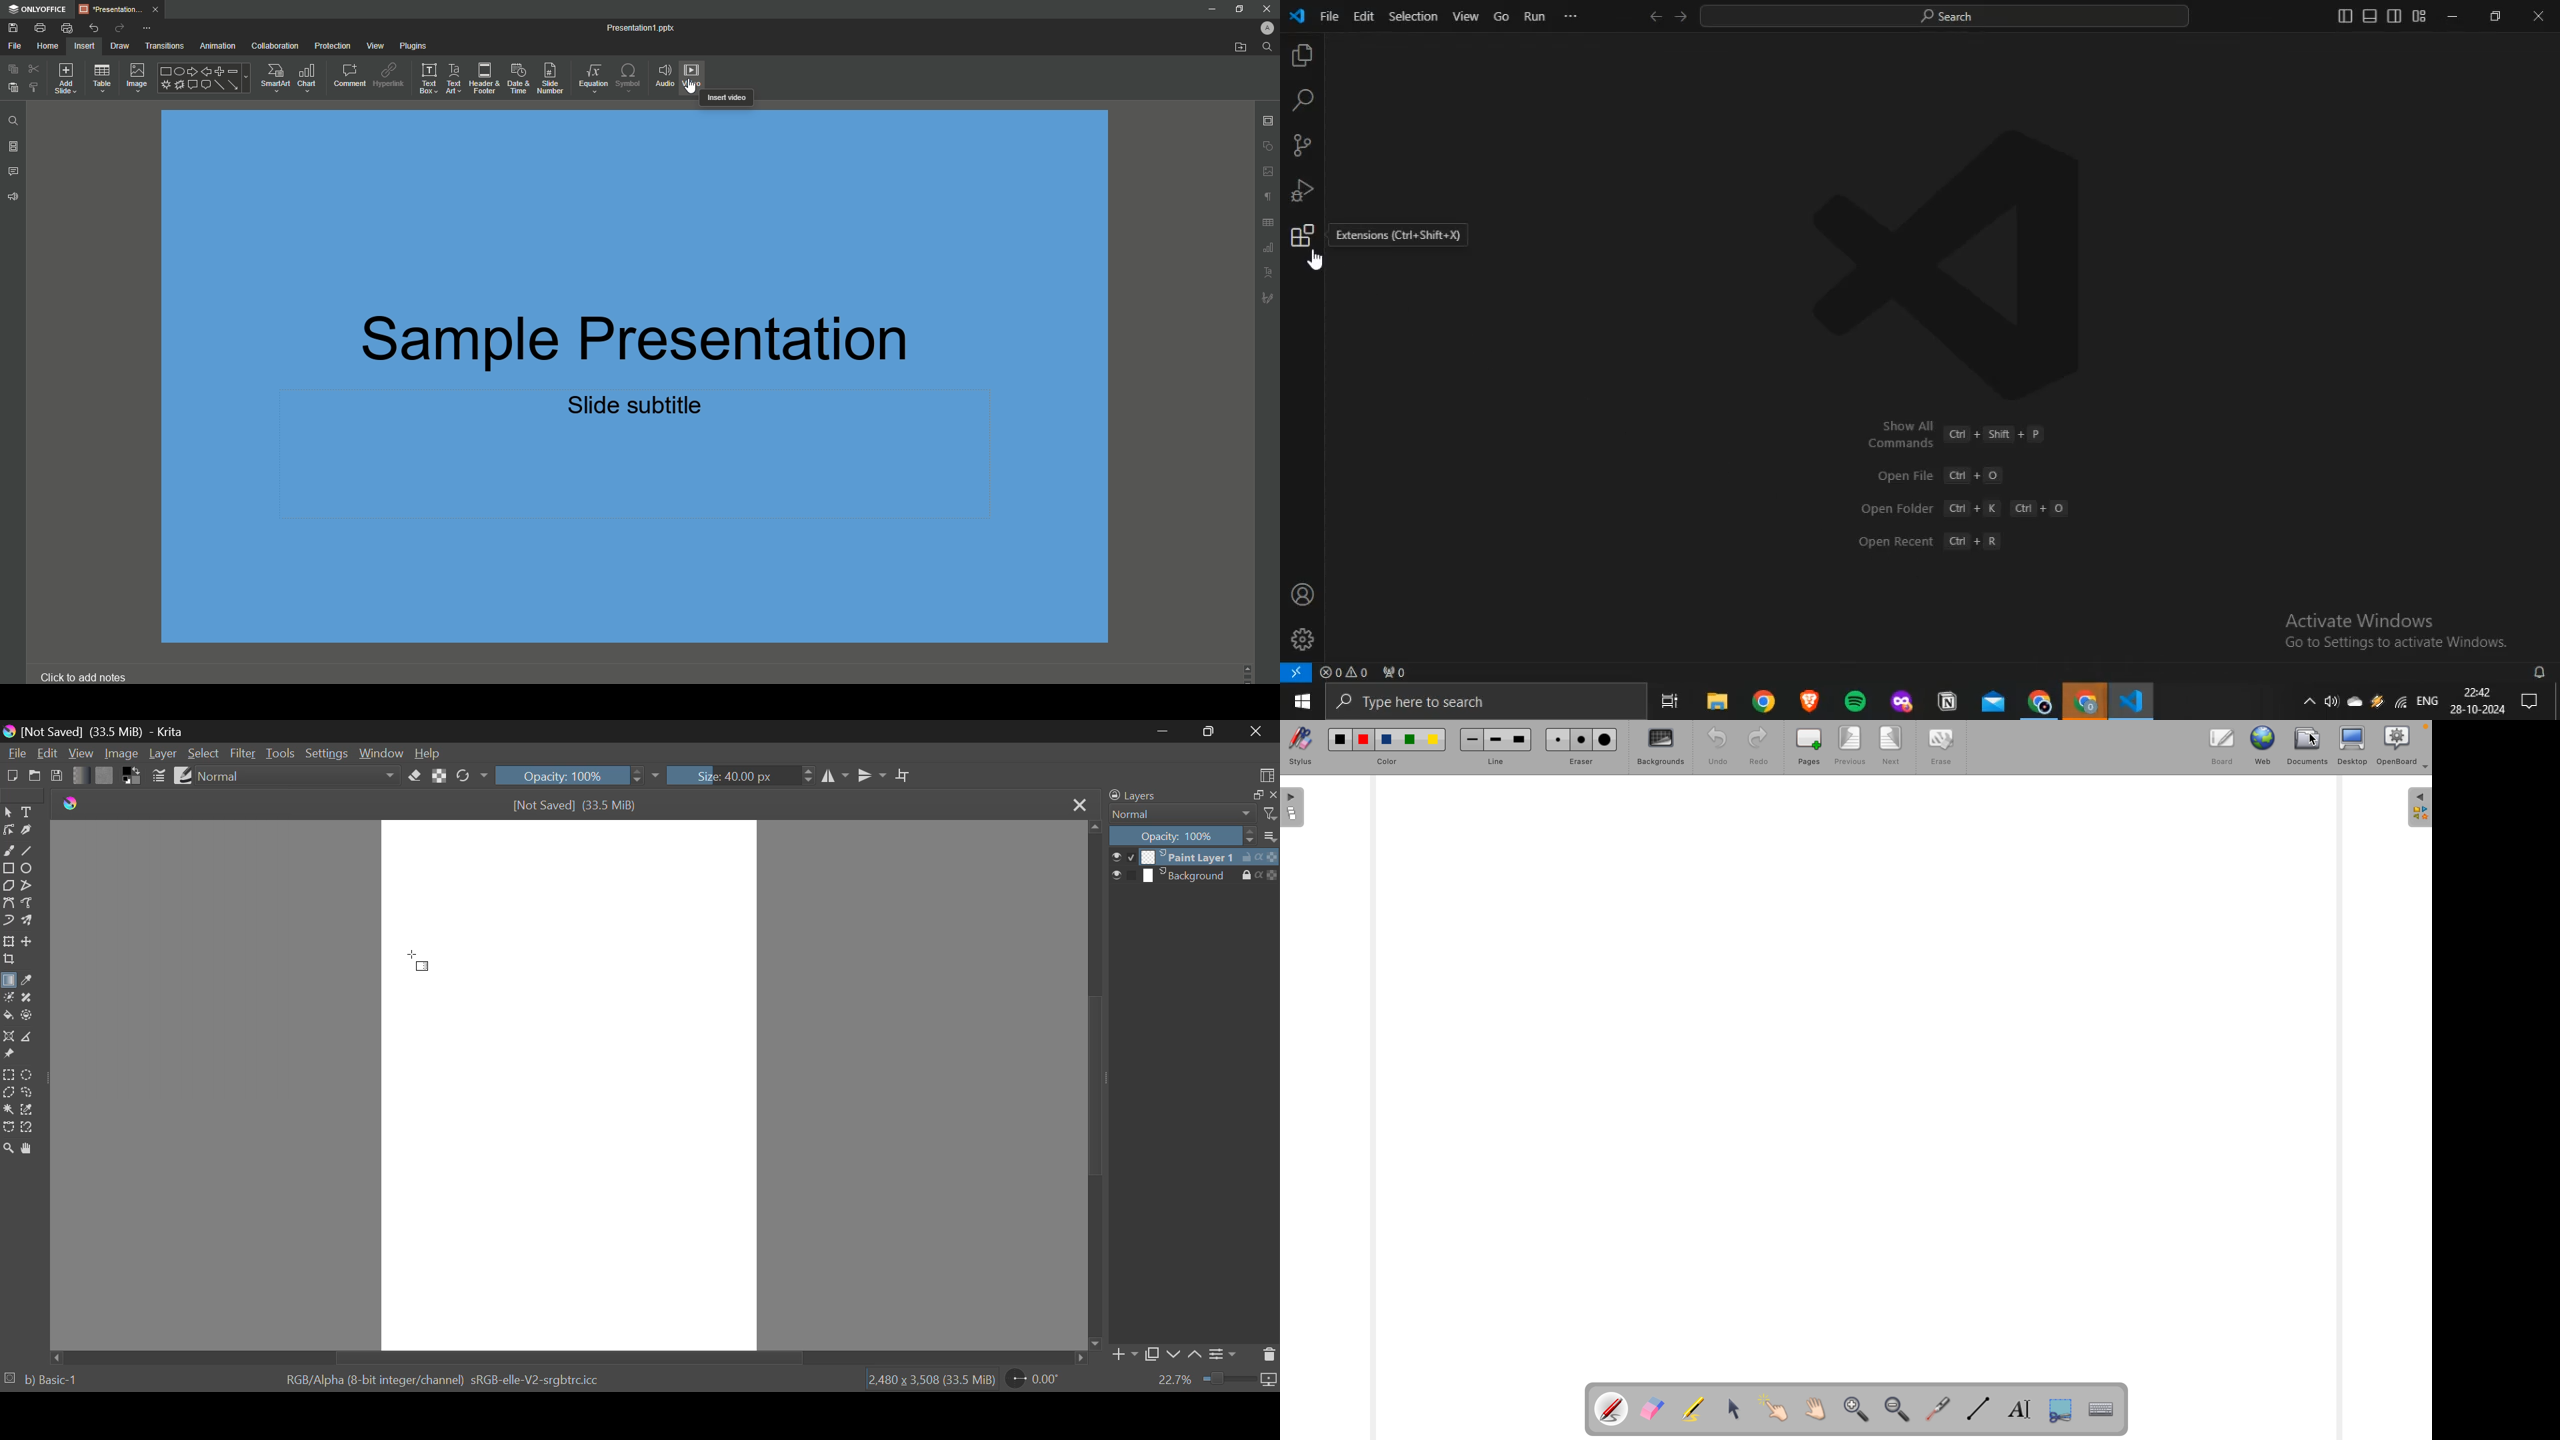  What do you see at coordinates (1175, 814) in the screenshot?
I see `Normal` at bounding box center [1175, 814].